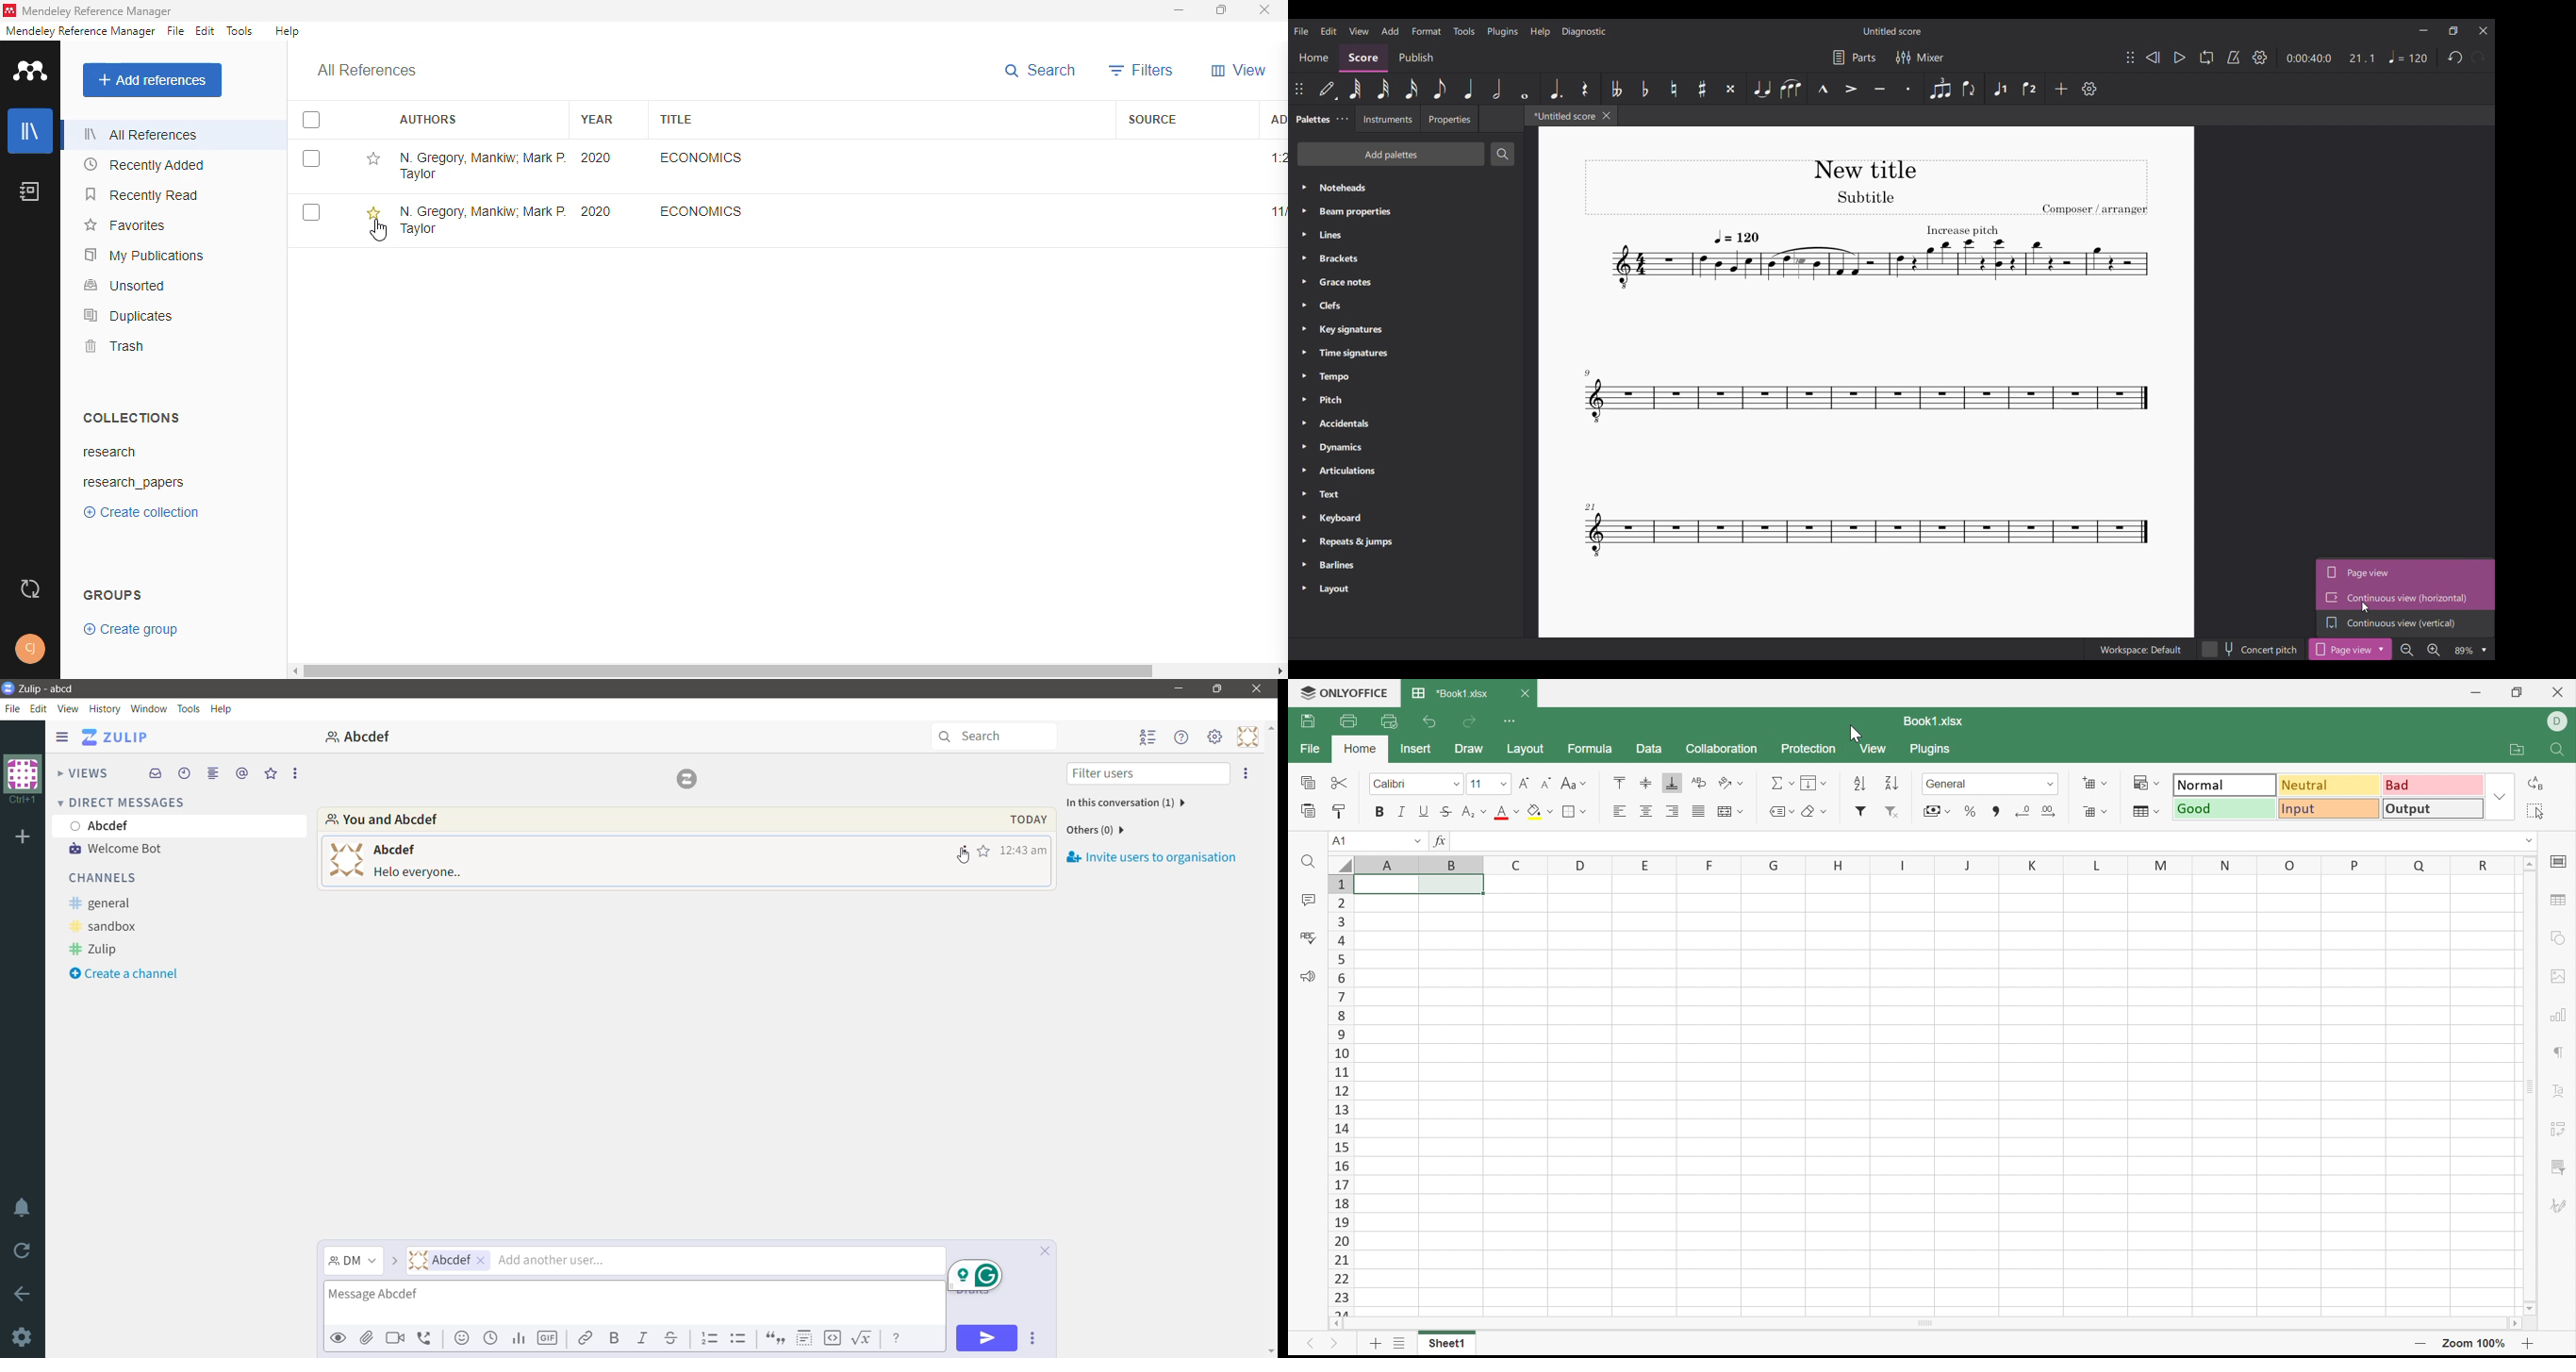 The height and width of the screenshot is (1372, 2576). What do you see at coordinates (1310, 723) in the screenshot?
I see `Save` at bounding box center [1310, 723].